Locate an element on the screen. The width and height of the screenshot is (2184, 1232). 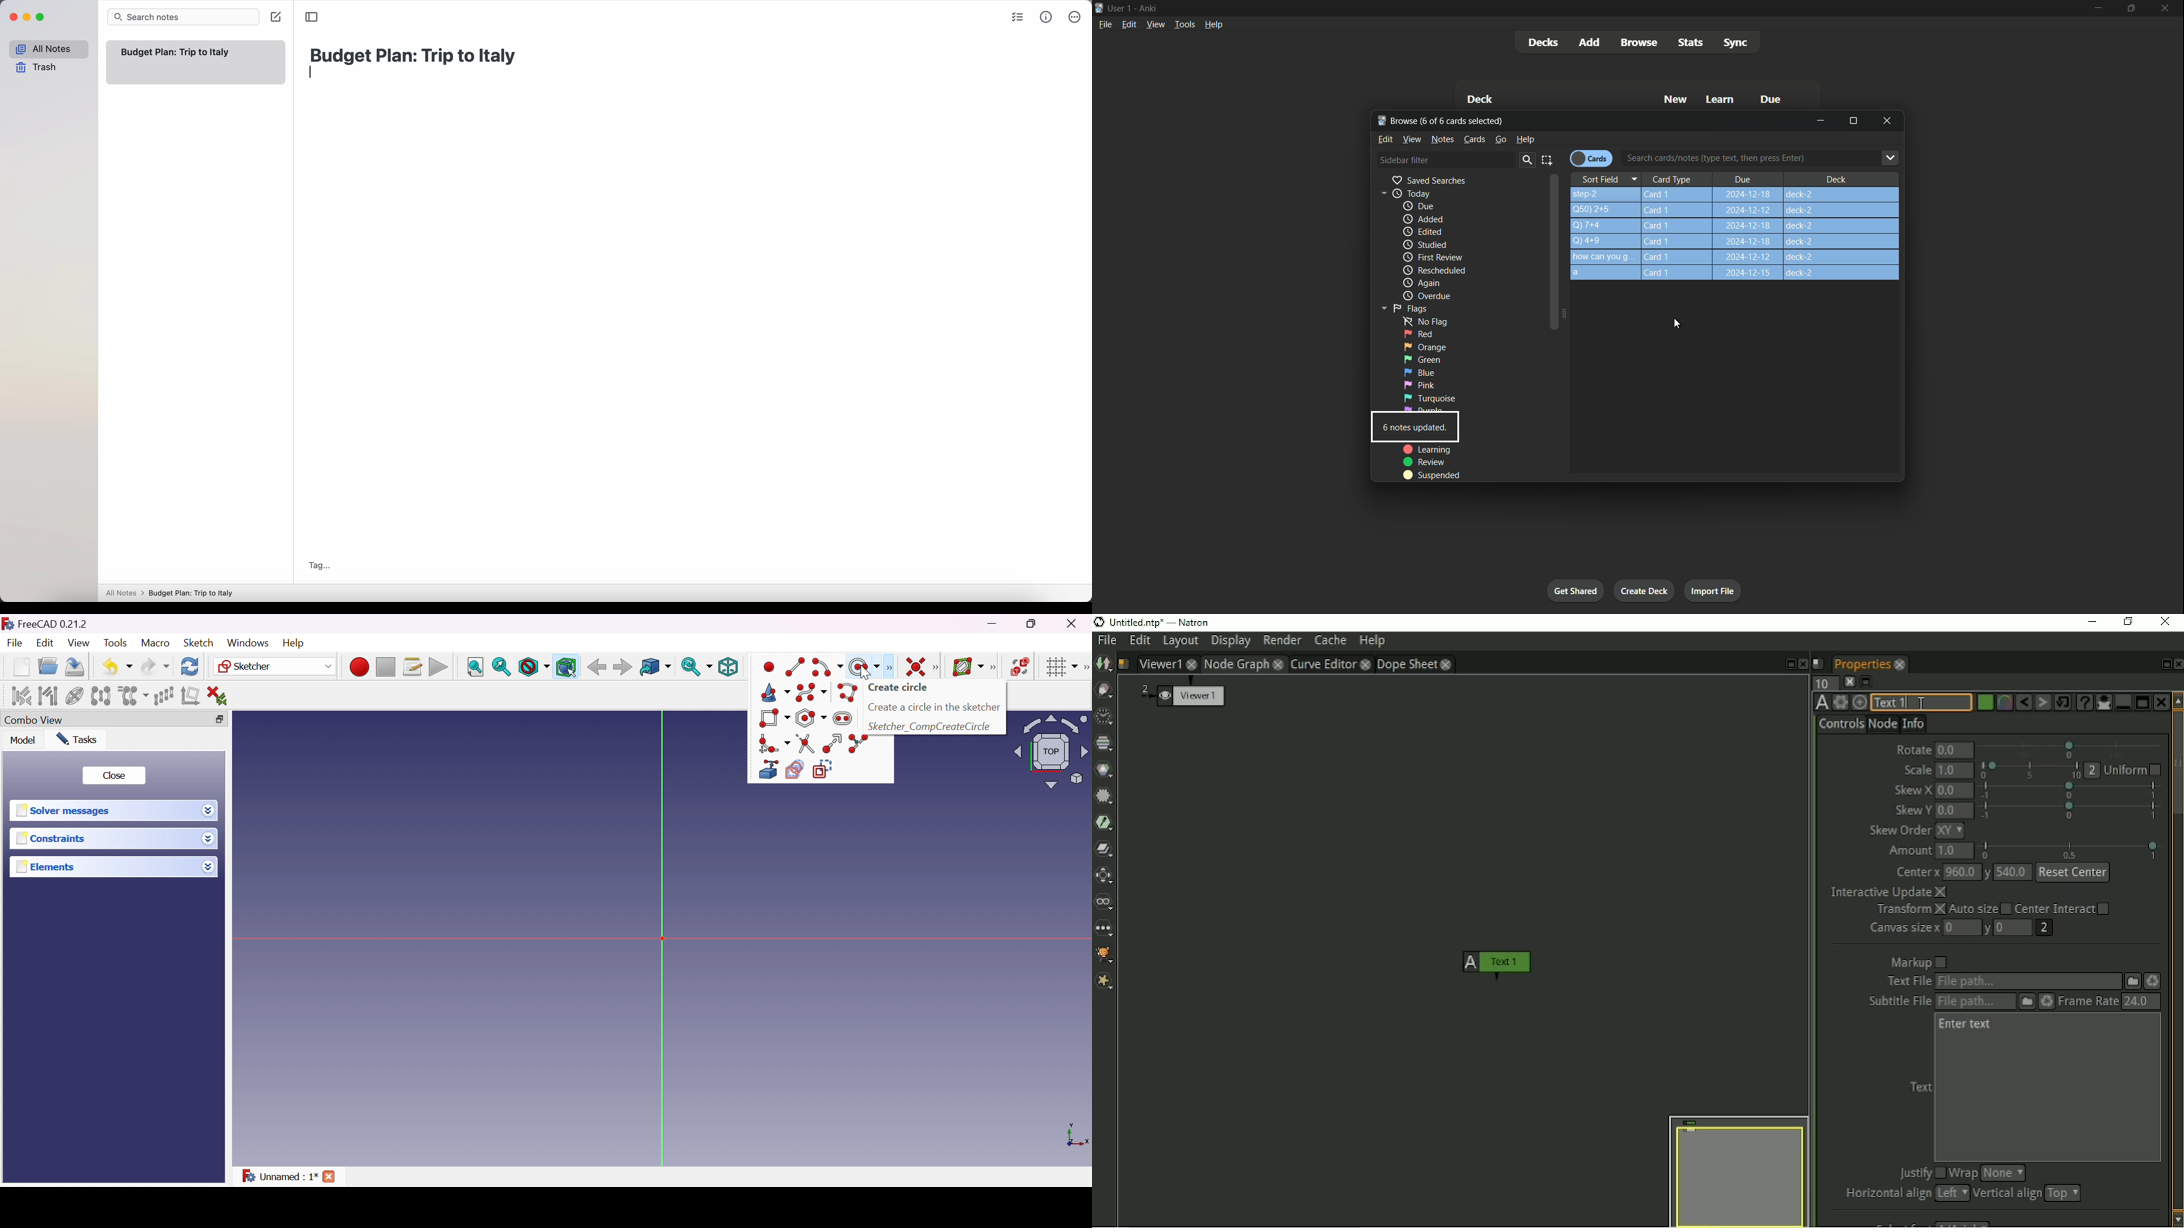
Rescheduled is located at coordinates (1434, 271).